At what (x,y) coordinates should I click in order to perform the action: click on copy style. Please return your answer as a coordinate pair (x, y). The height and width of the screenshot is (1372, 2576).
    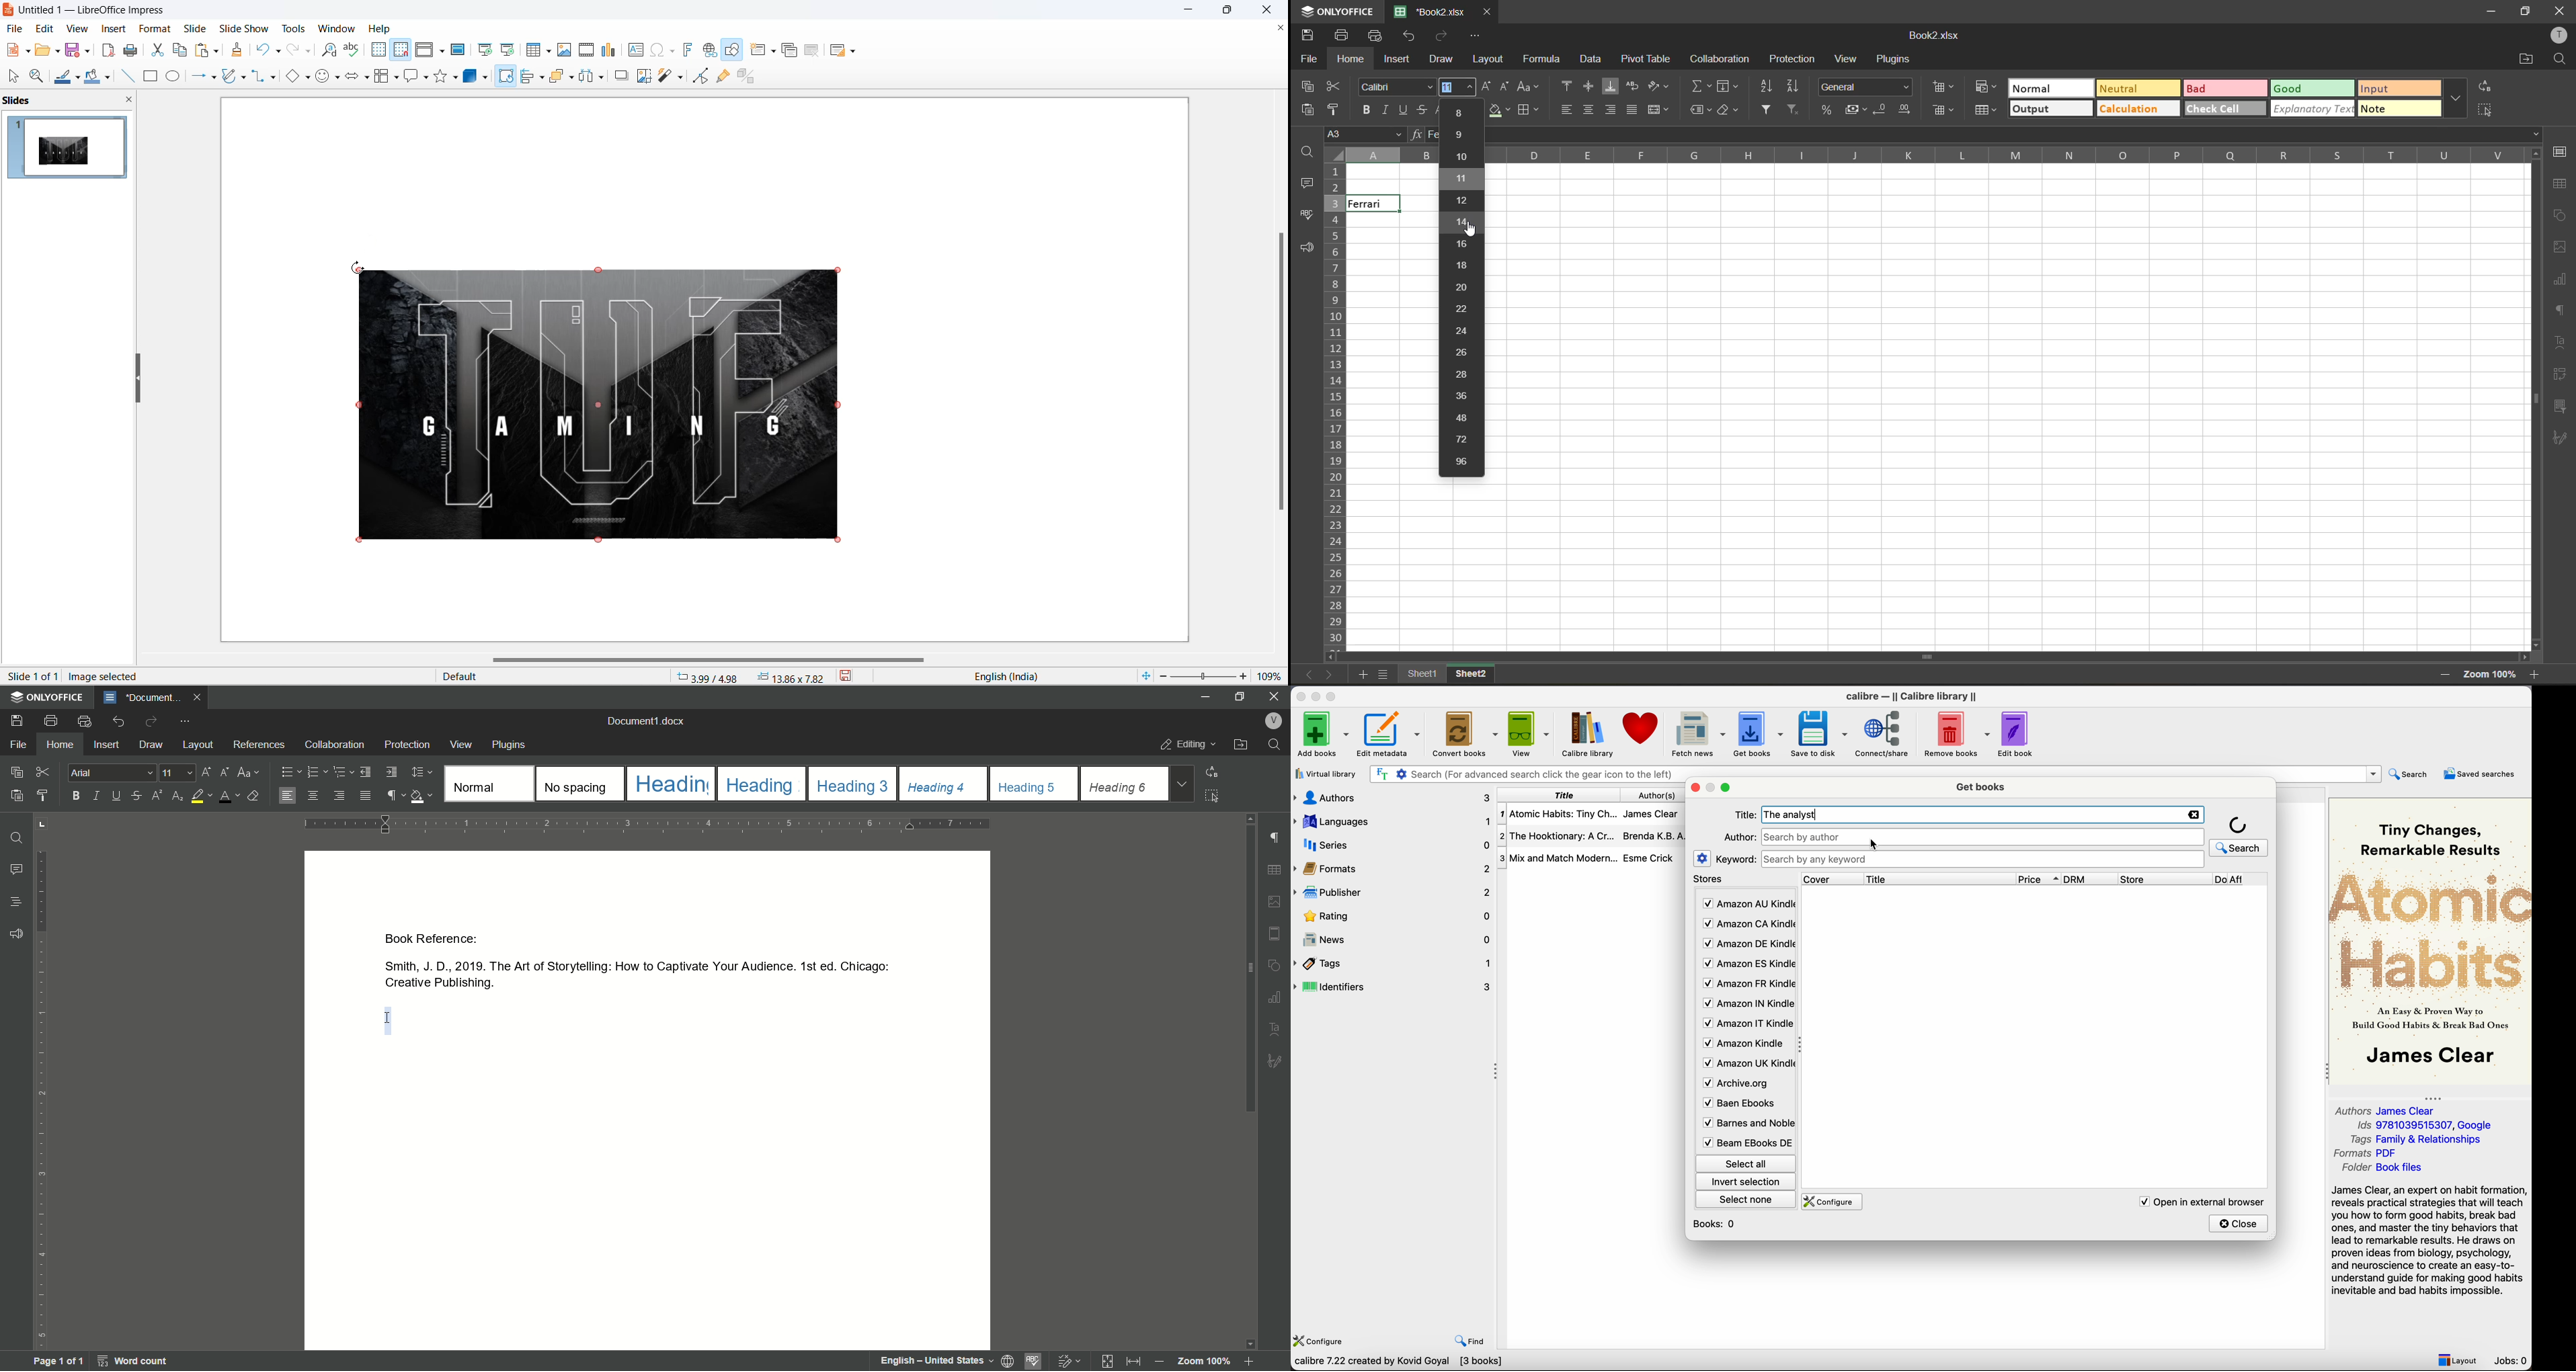
    Looking at the image, I should click on (1340, 108).